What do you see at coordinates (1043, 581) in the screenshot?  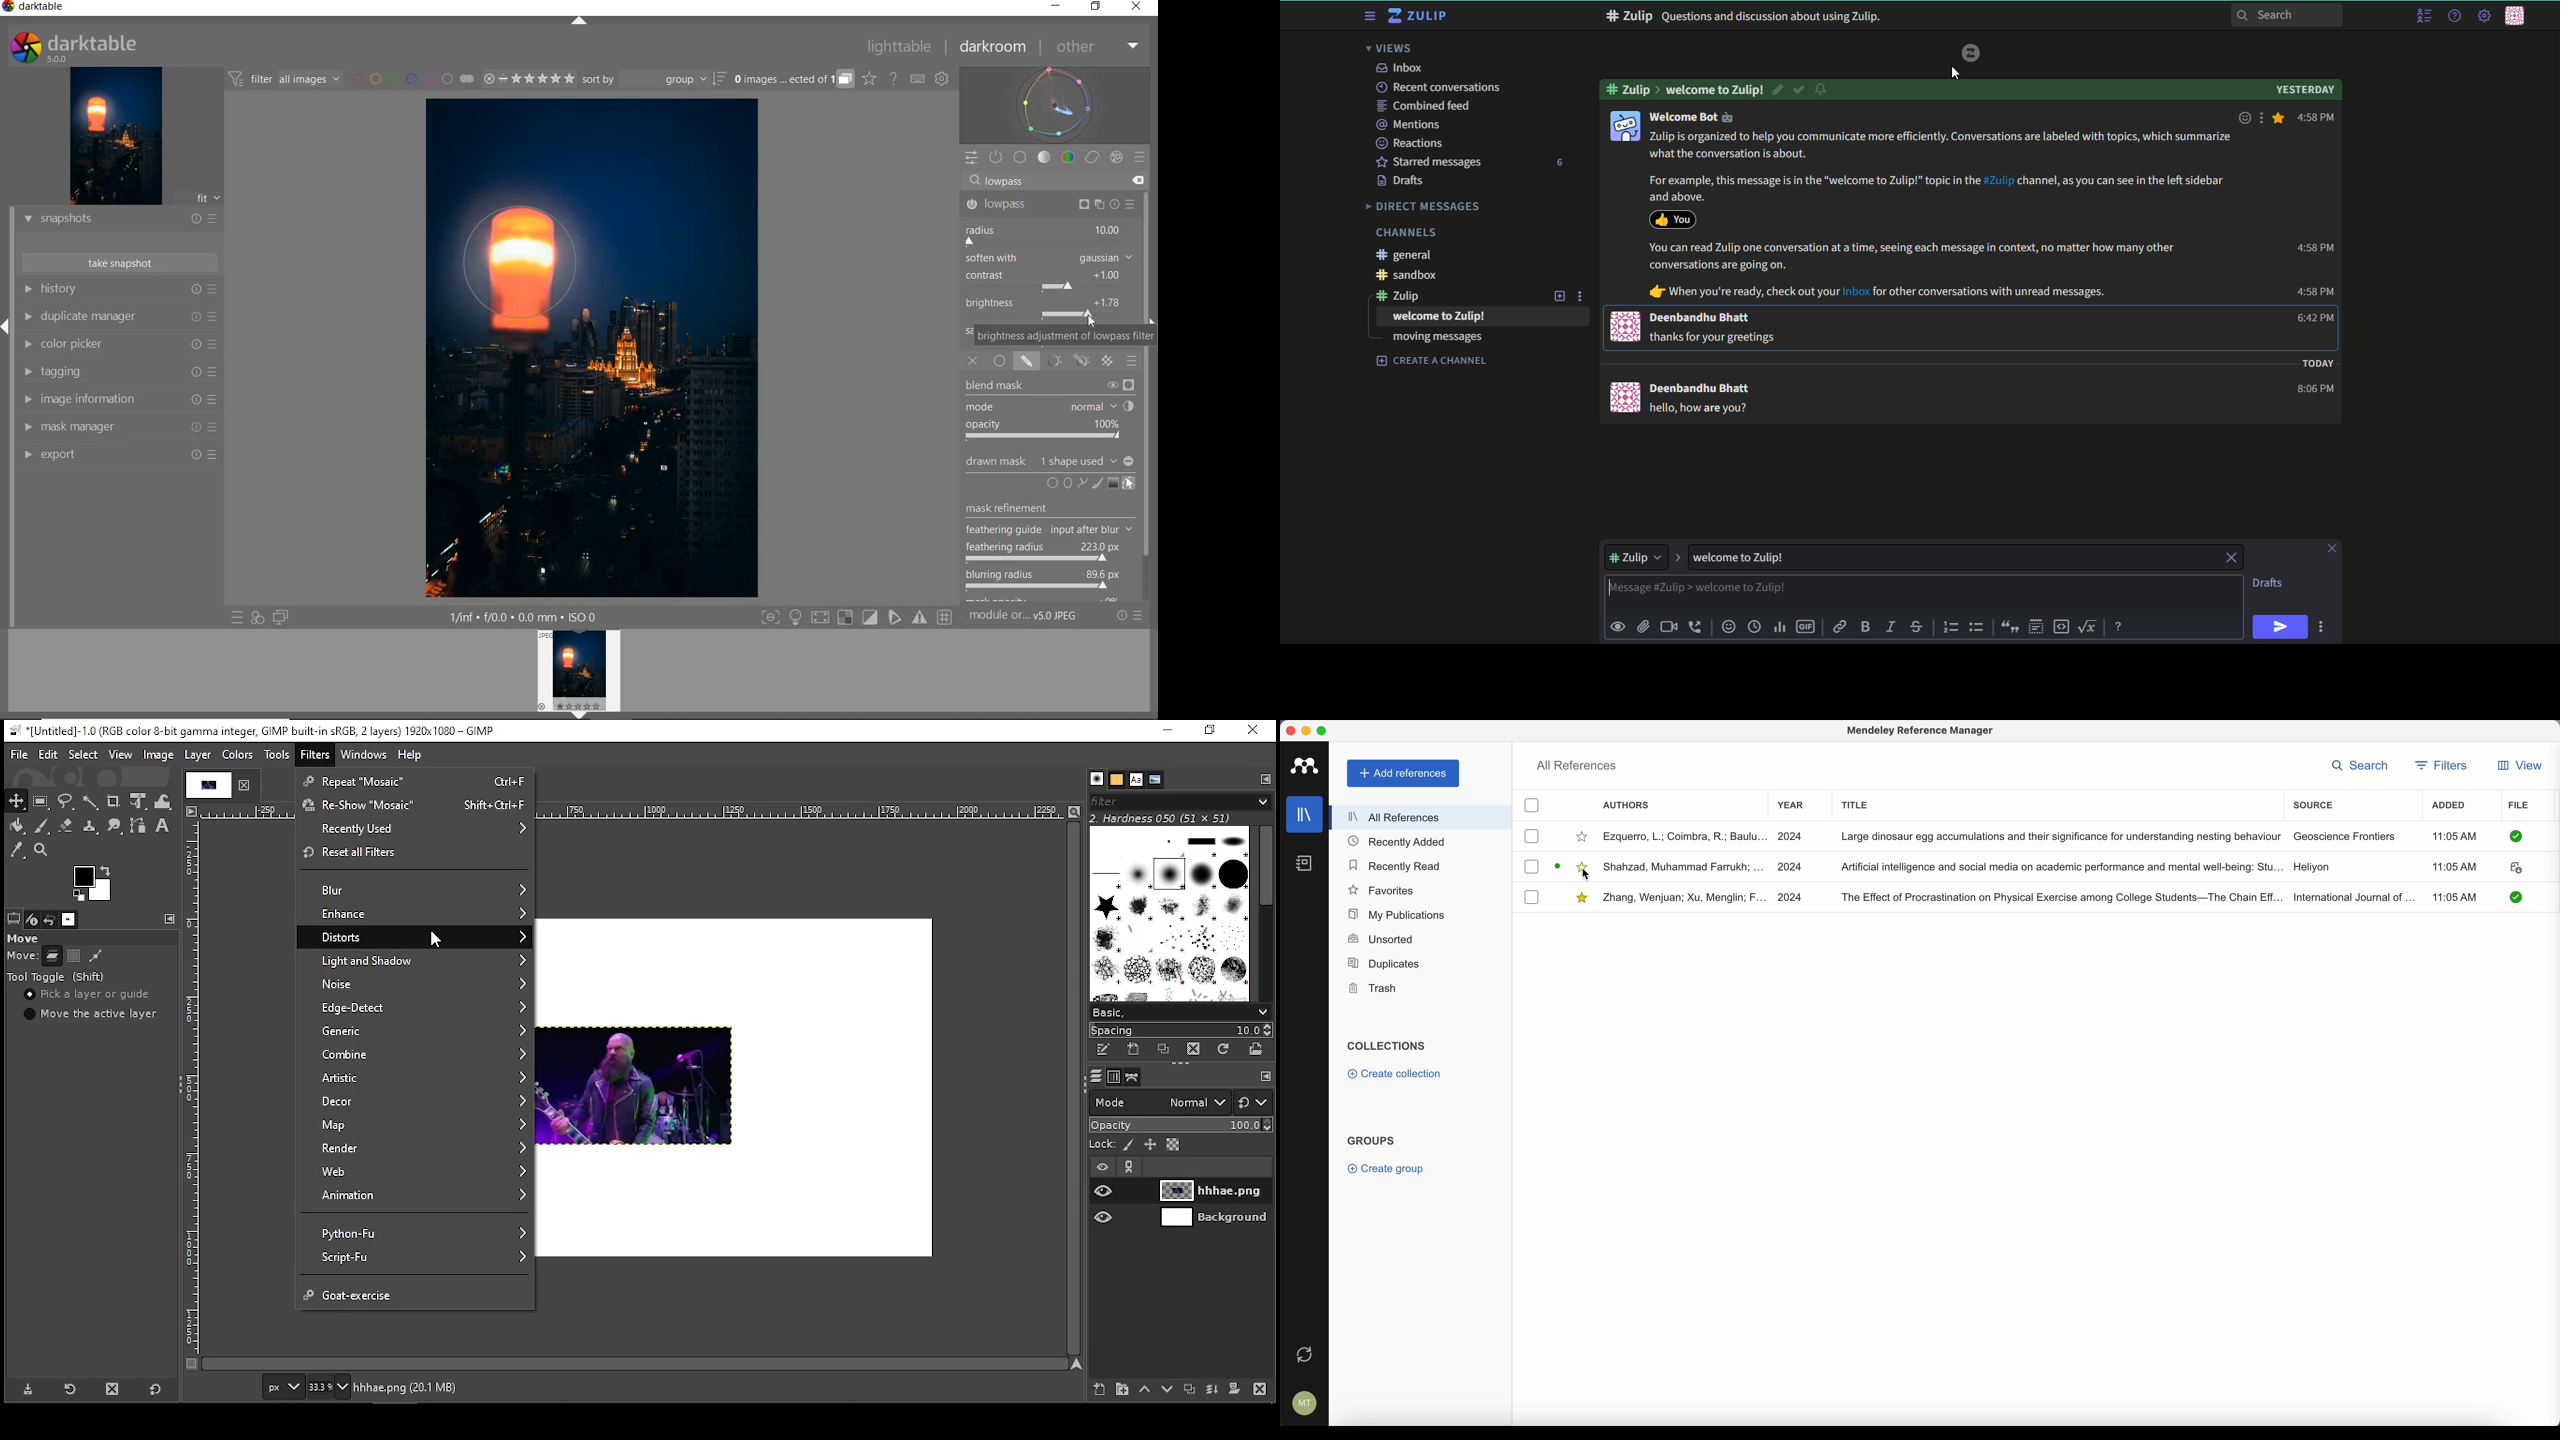 I see `BLURRING RADIUS` at bounding box center [1043, 581].